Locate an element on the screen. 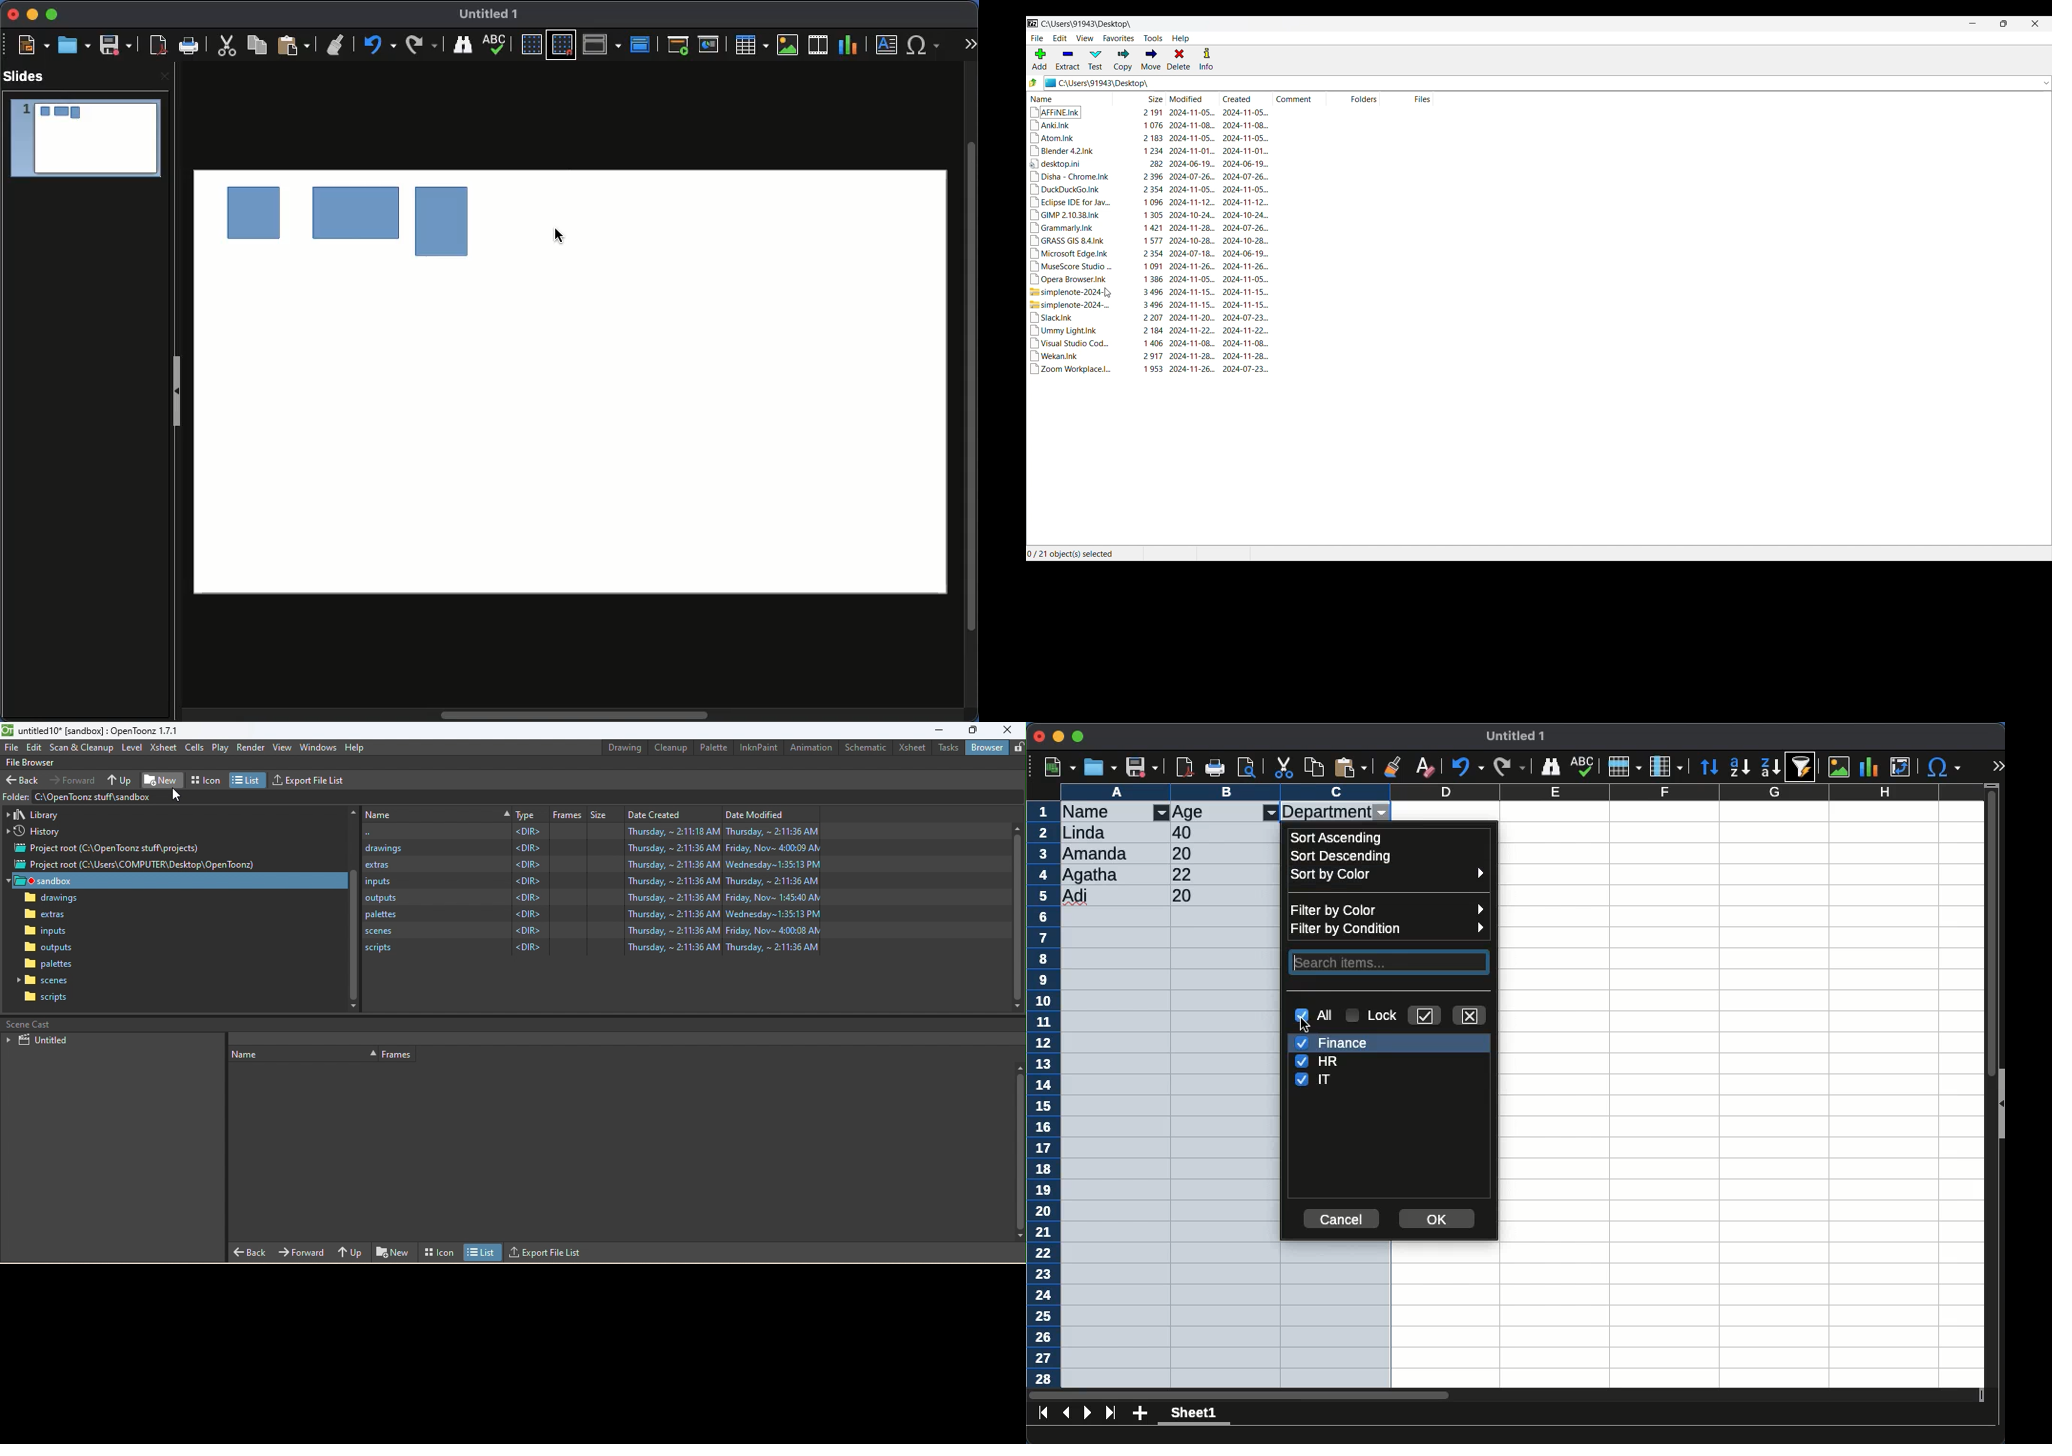 Image resolution: width=2072 pixels, height=1456 pixels. Start from first slide is located at coordinates (677, 47).